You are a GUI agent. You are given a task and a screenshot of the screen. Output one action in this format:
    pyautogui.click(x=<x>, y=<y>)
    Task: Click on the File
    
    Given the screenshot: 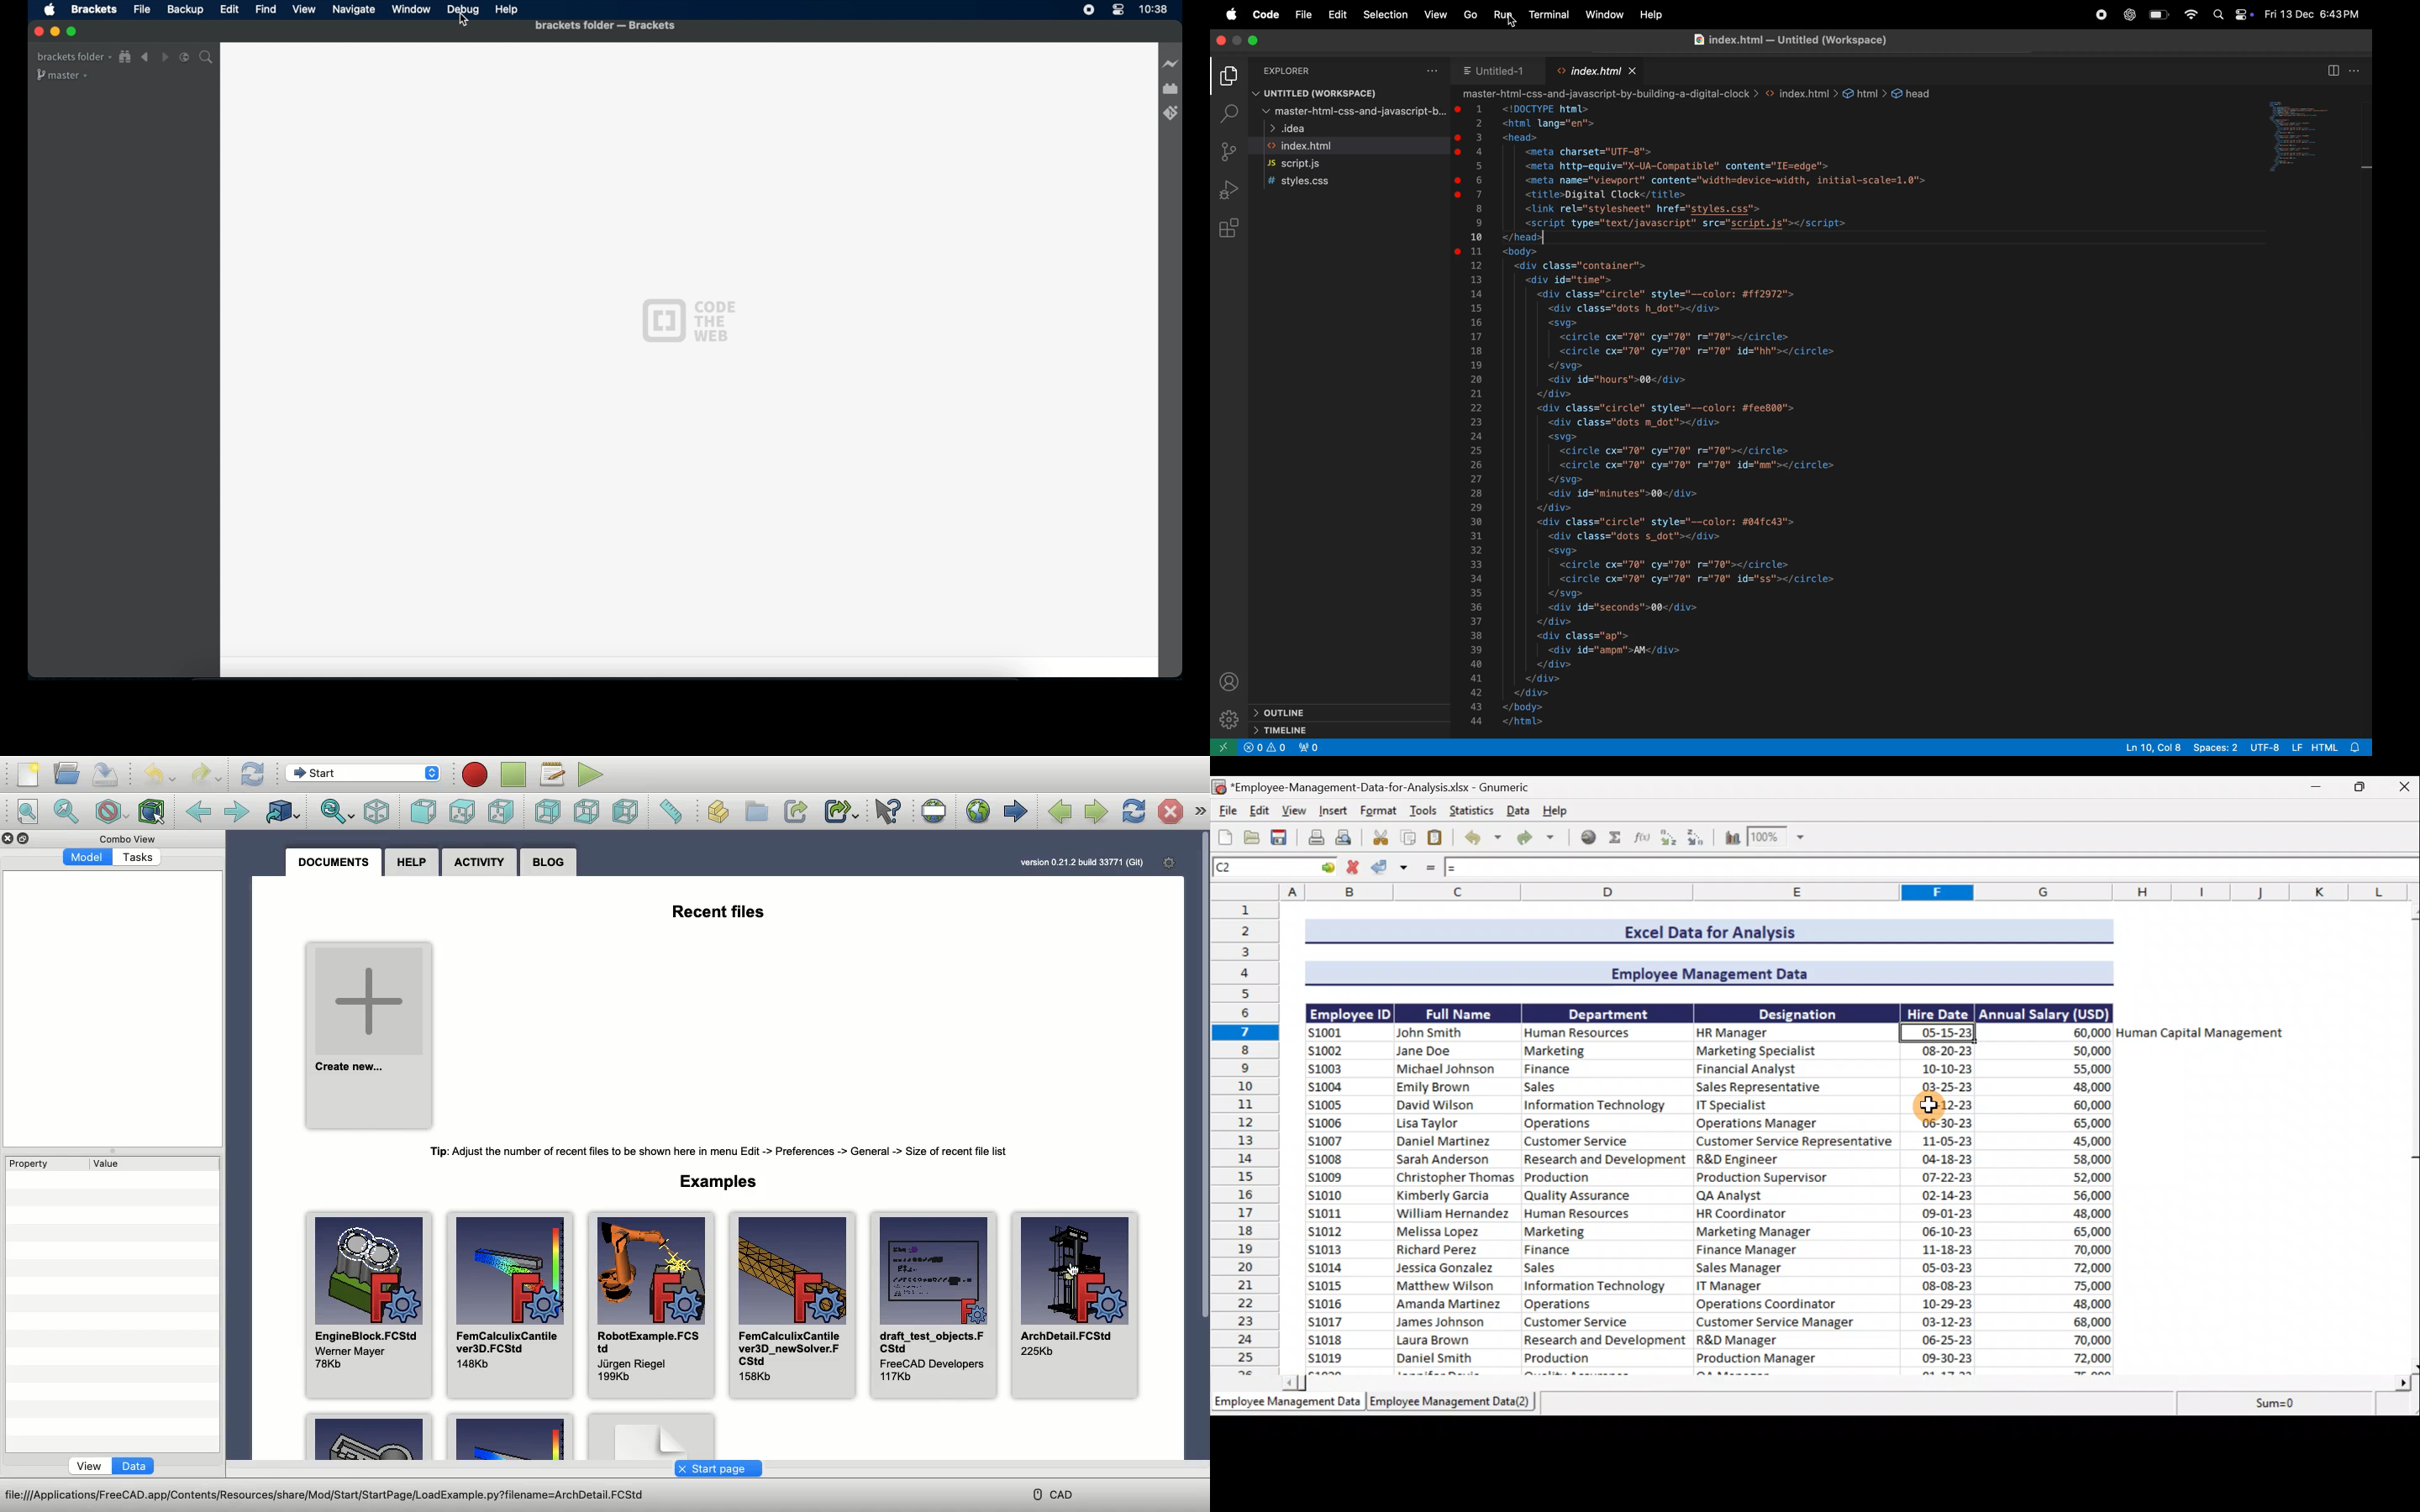 What is the action you would take?
    pyautogui.click(x=1224, y=810)
    